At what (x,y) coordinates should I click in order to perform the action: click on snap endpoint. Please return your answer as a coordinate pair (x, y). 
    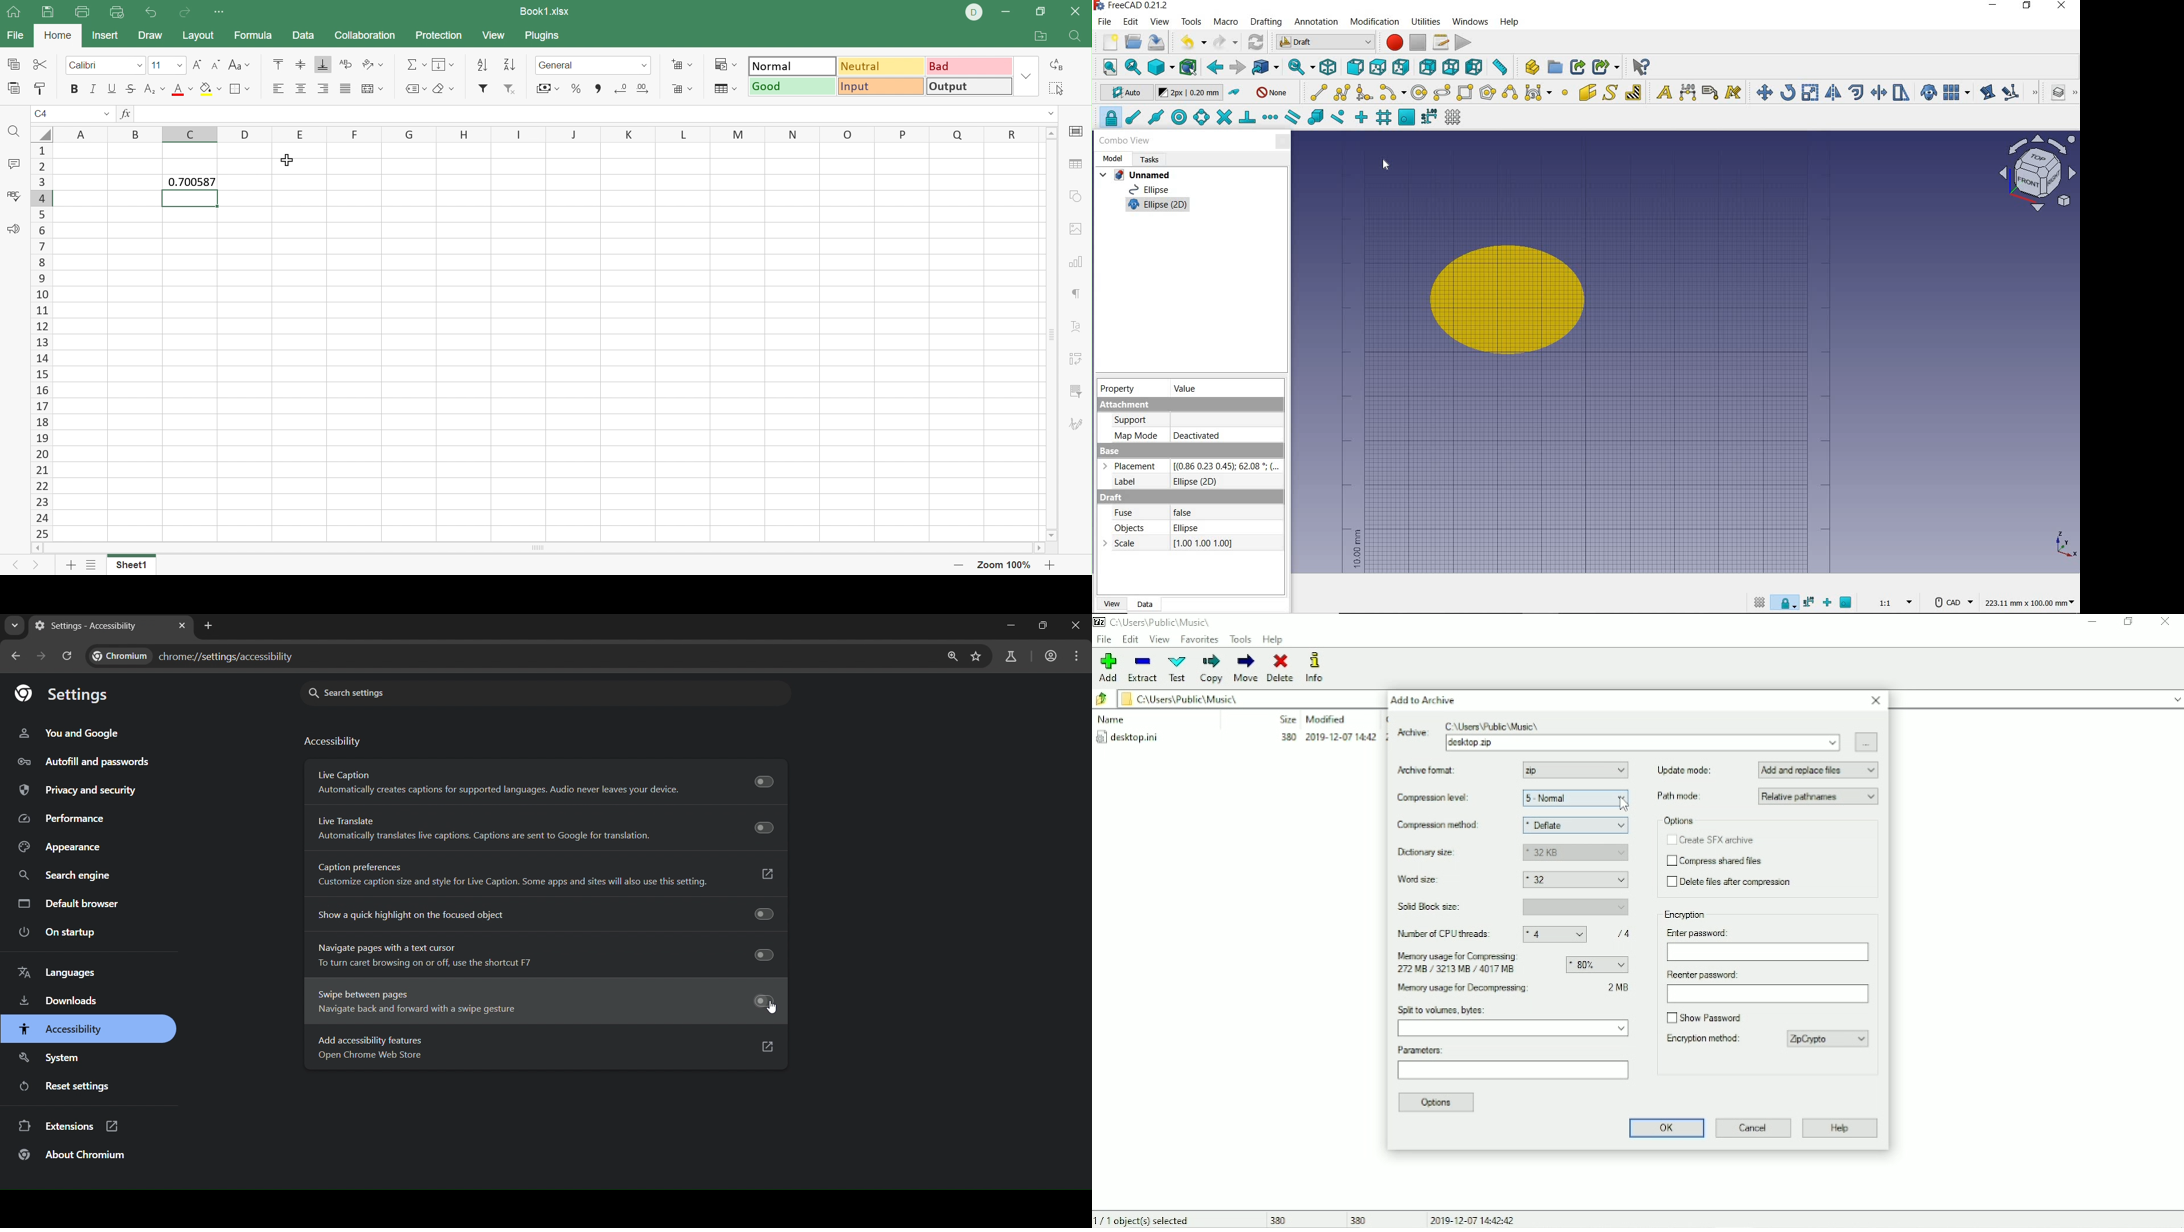
    Looking at the image, I should click on (1134, 118).